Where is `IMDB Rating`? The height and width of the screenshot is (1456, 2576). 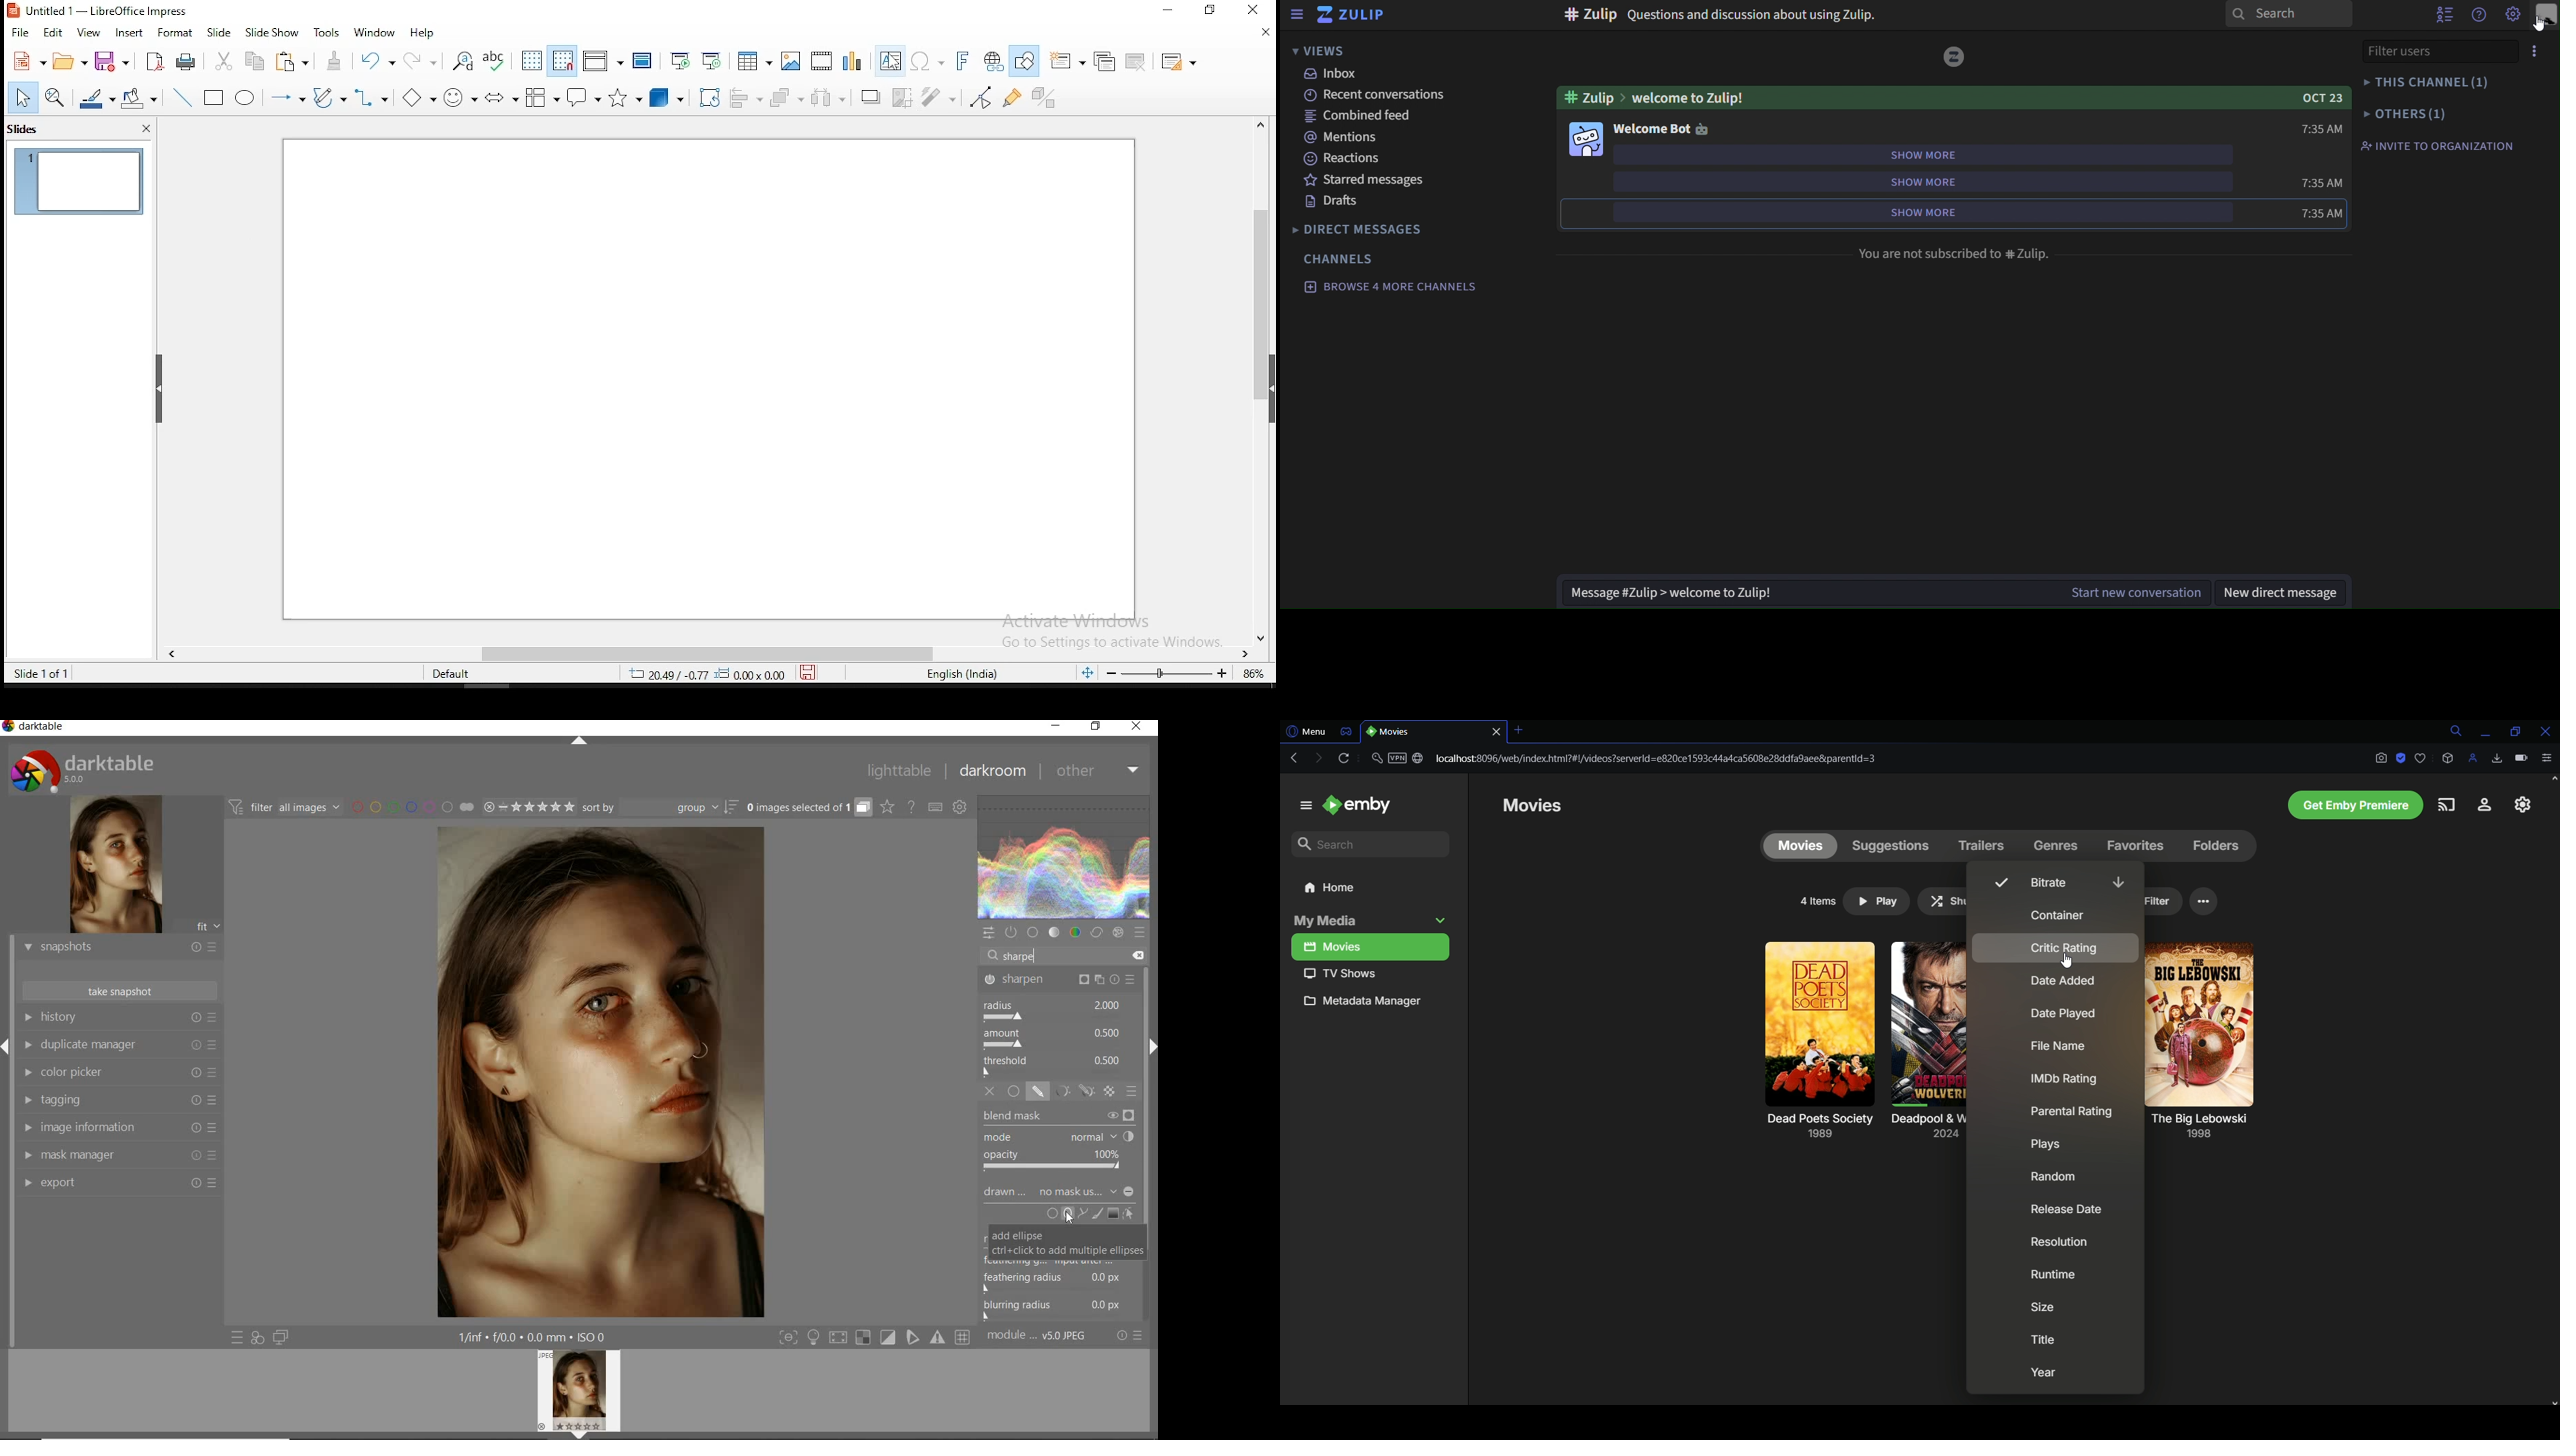 IMDB Rating is located at coordinates (2064, 1081).